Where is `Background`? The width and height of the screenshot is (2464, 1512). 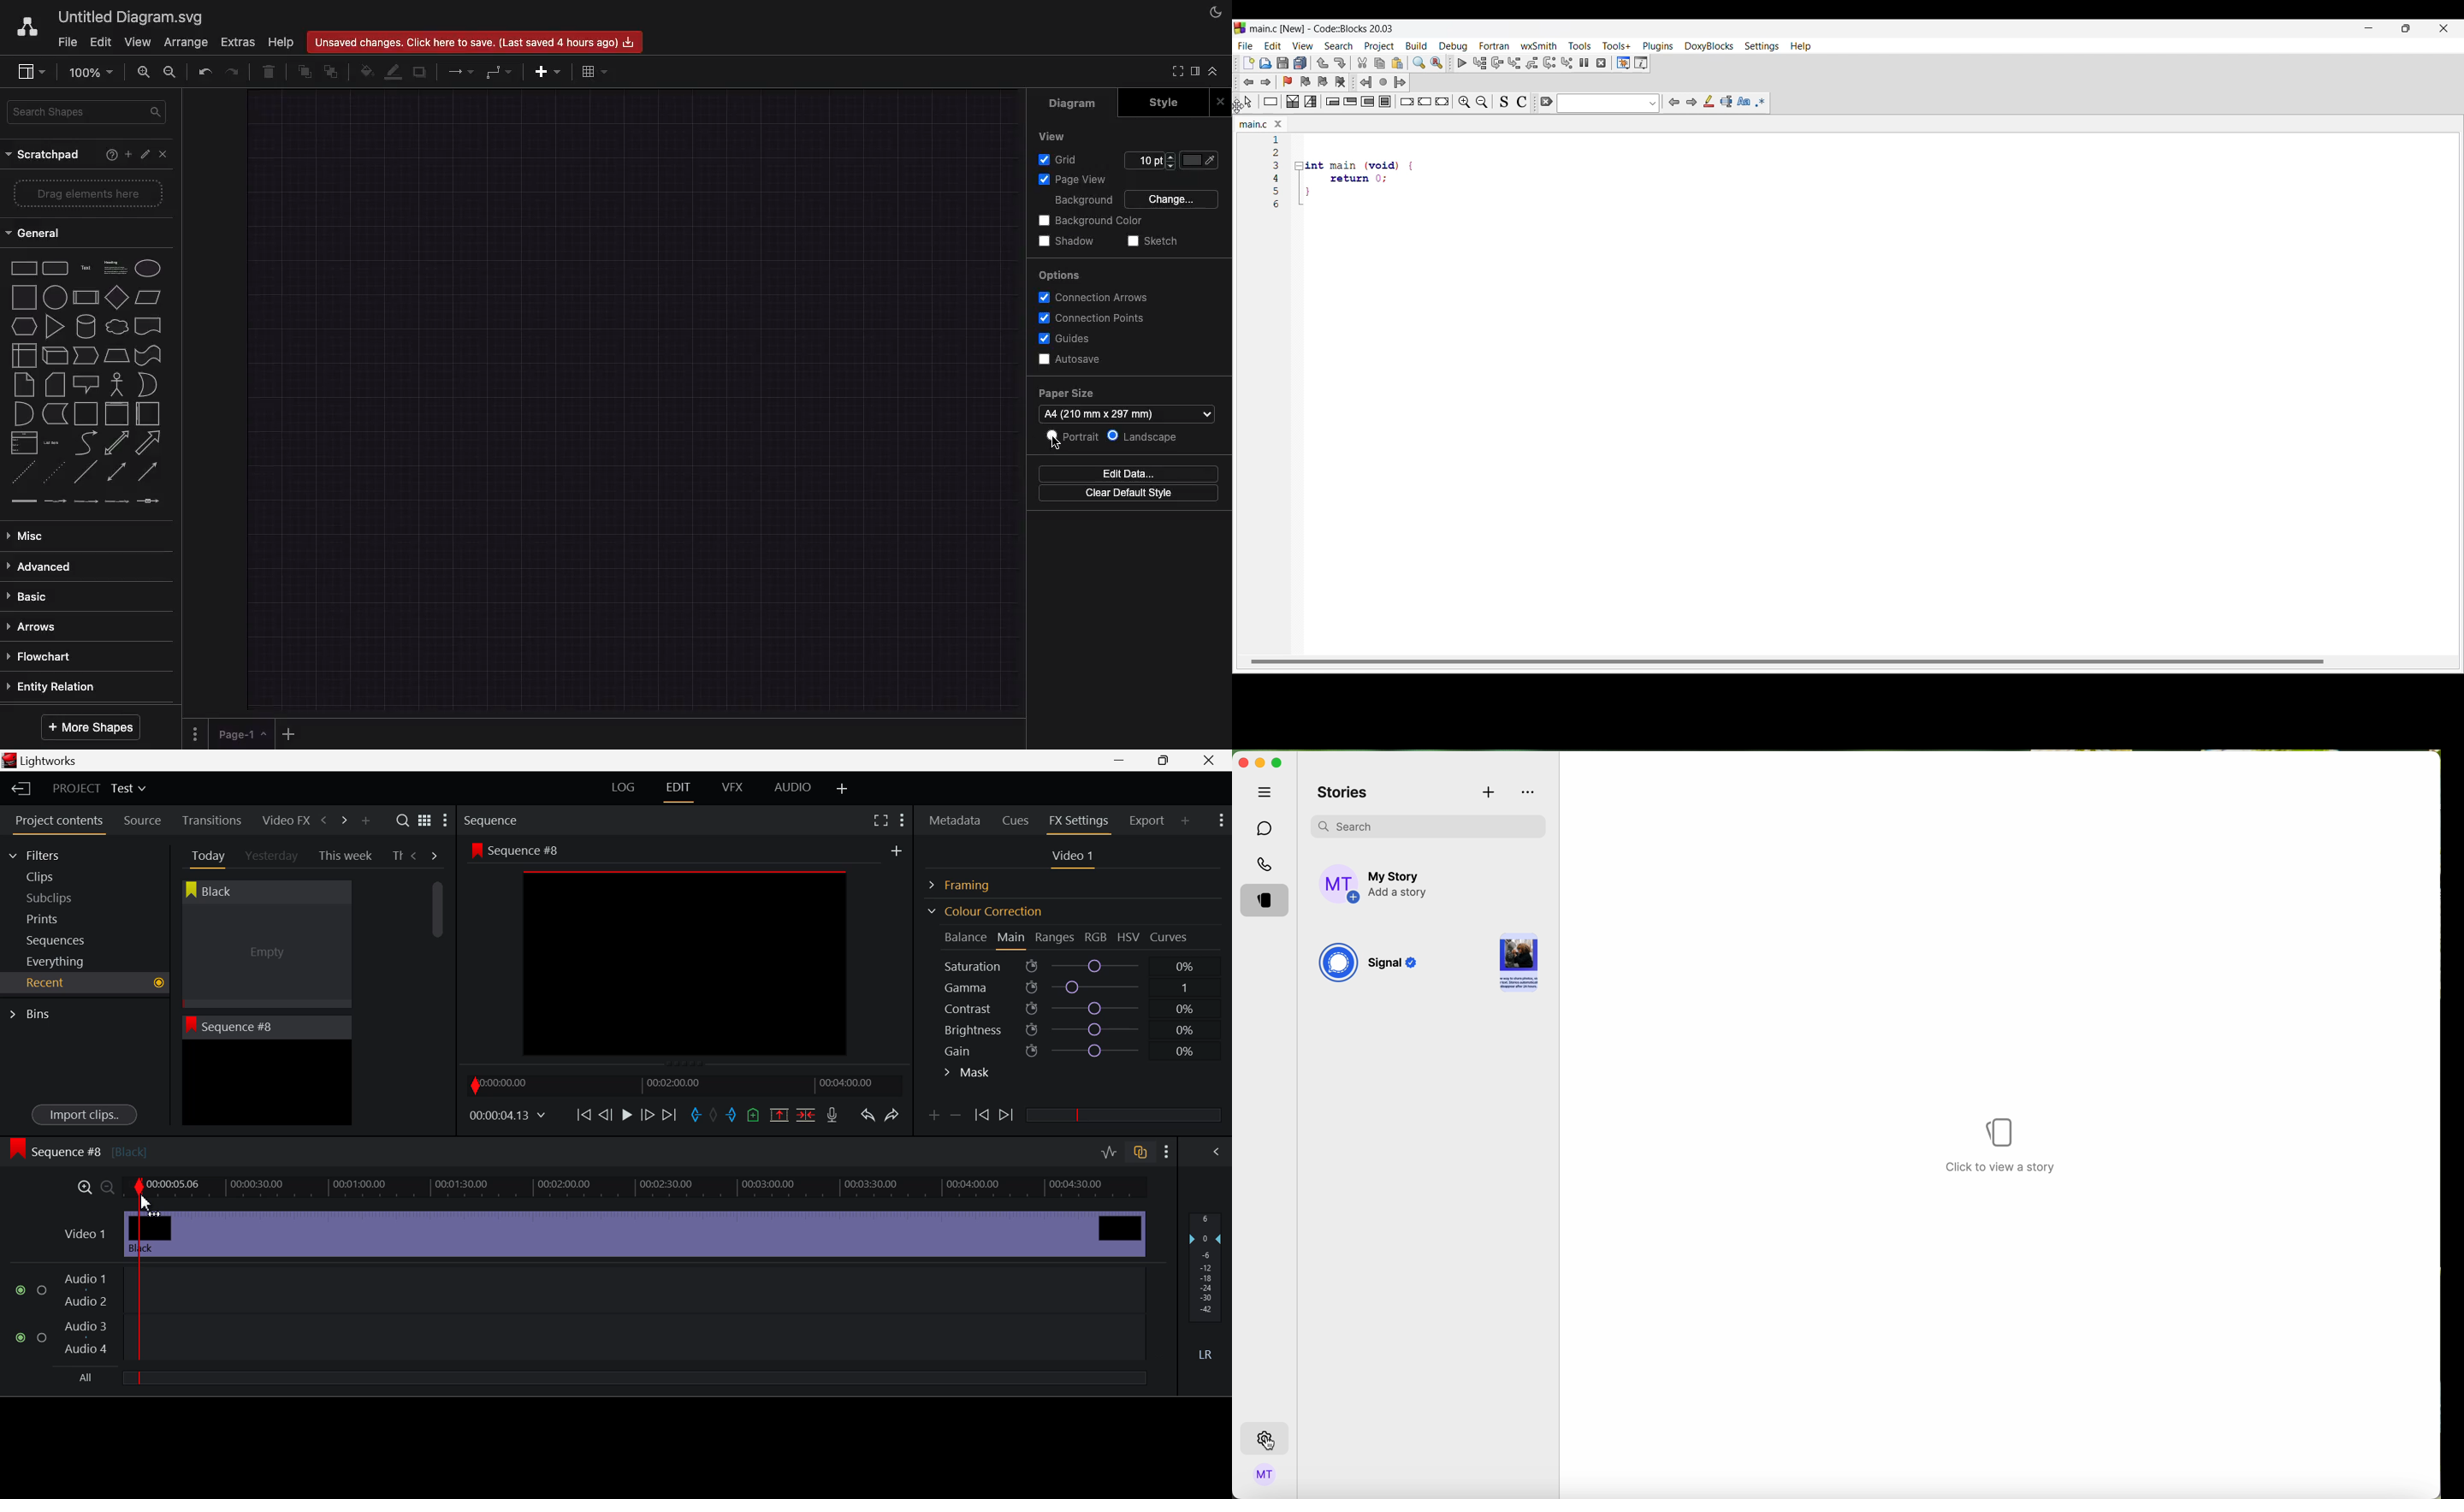
Background is located at coordinates (1081, 200).